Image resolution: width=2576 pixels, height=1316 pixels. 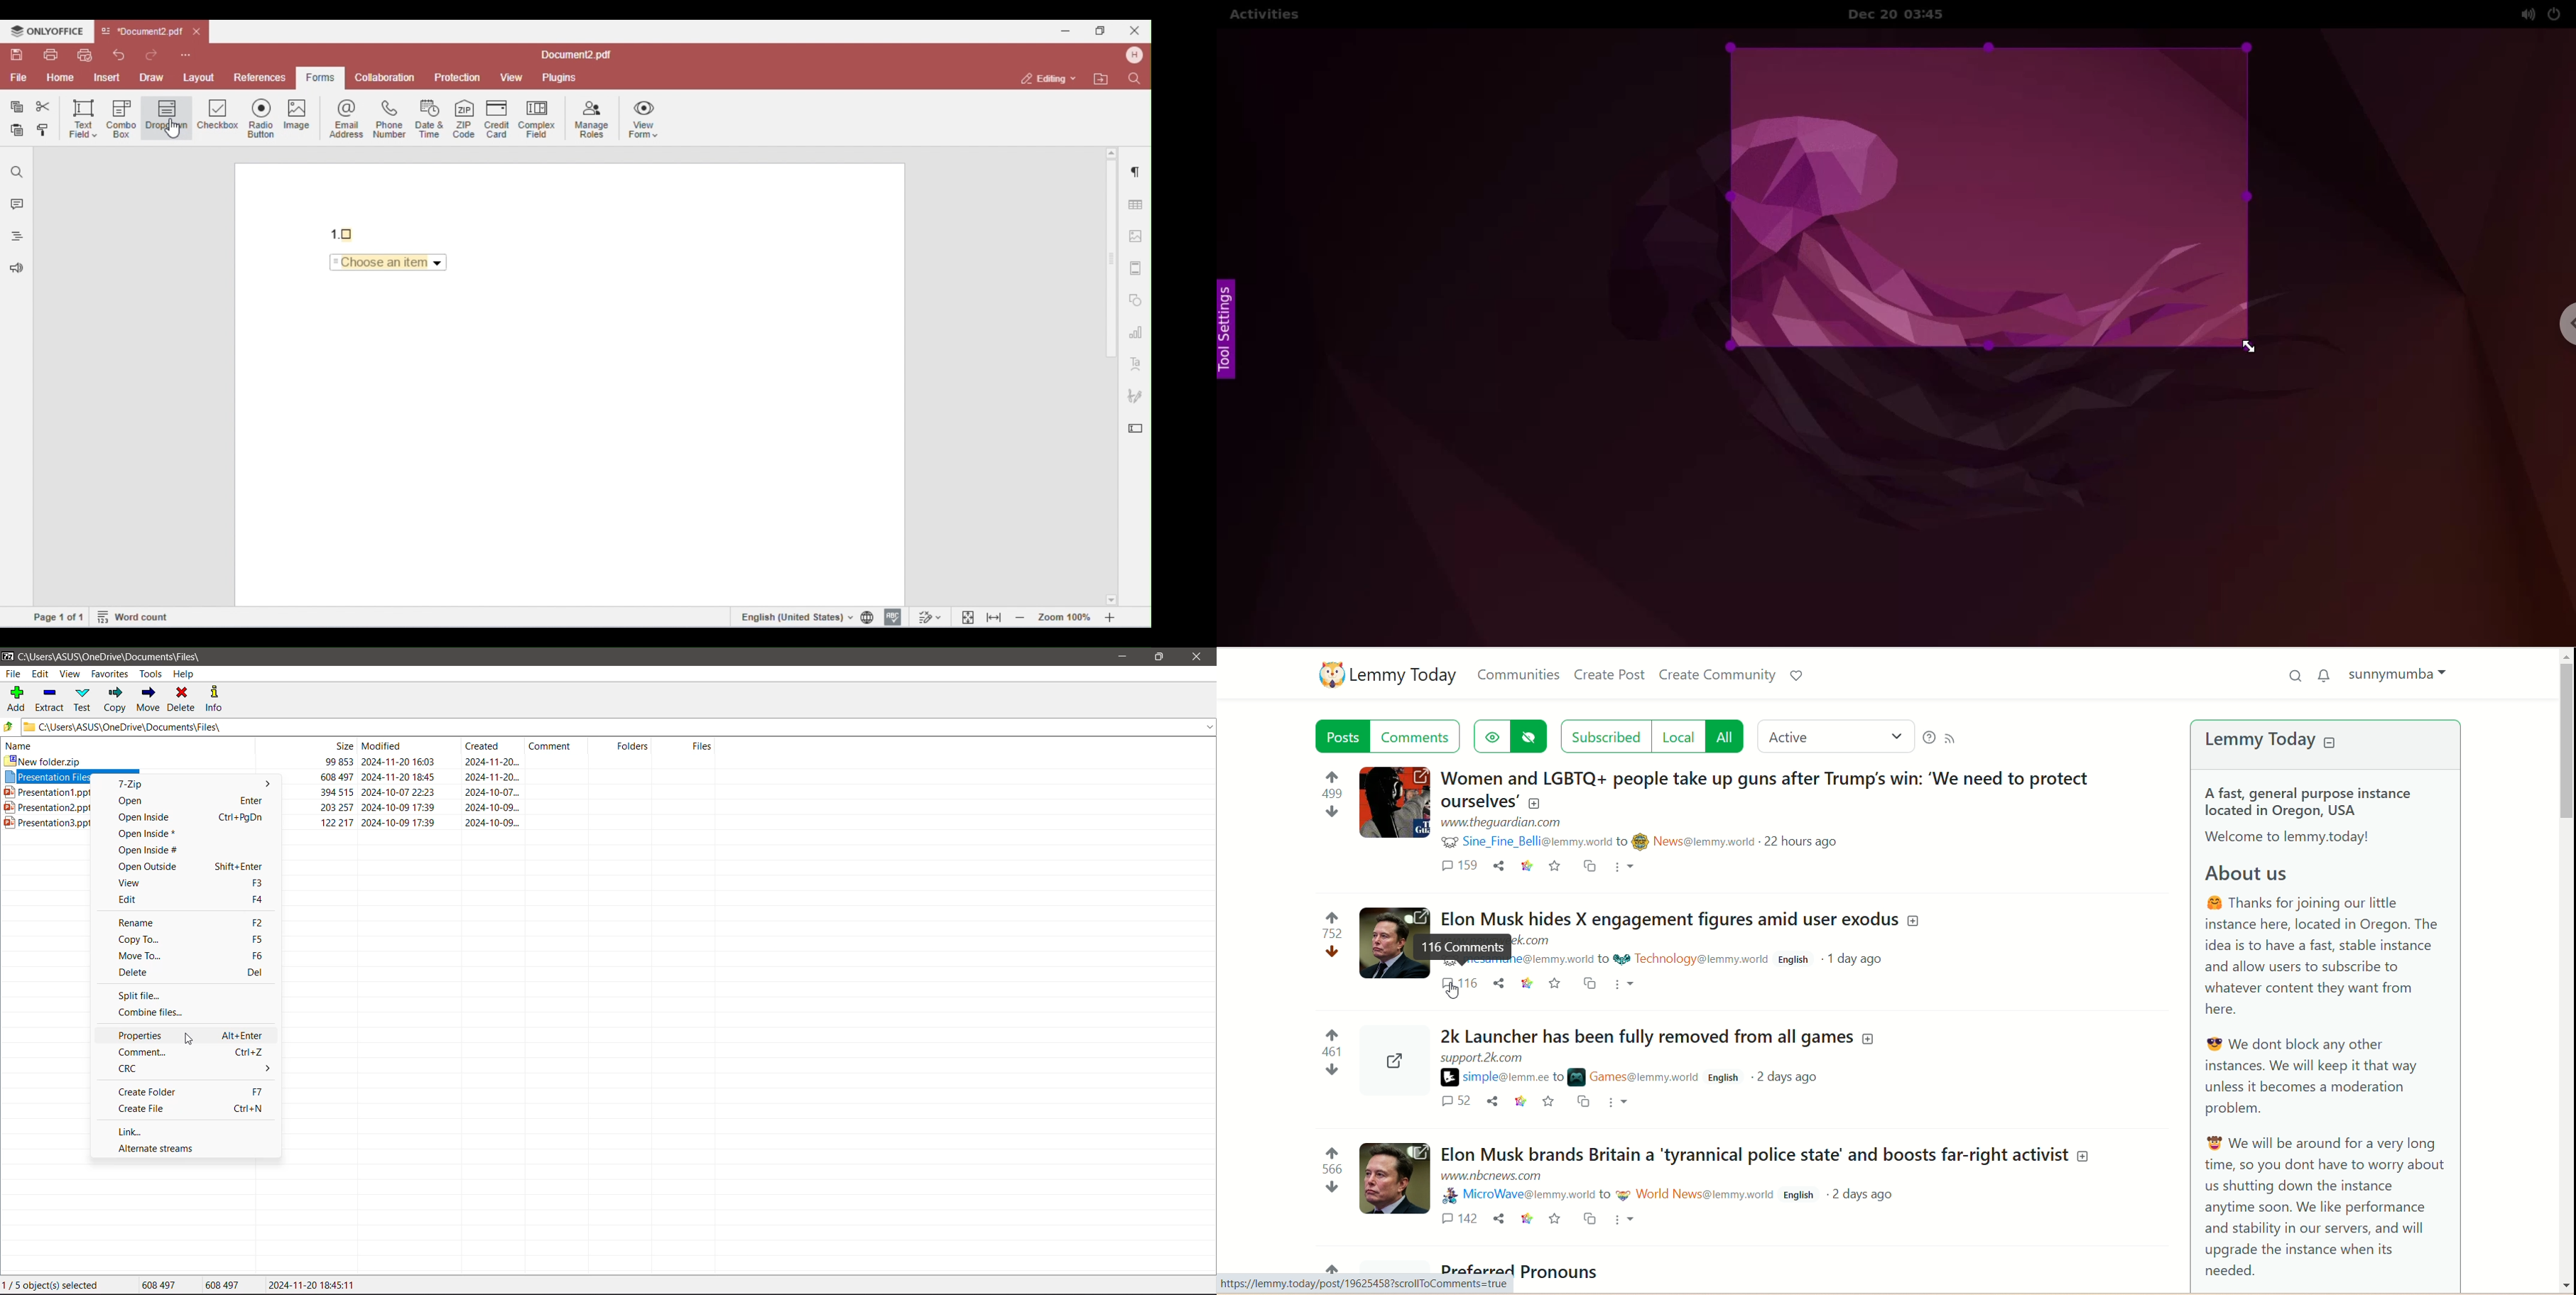 What do you see at coordinates (1869, 1038) in the screenshot?
I see `Add ` at bounding box center [1869, 1038].